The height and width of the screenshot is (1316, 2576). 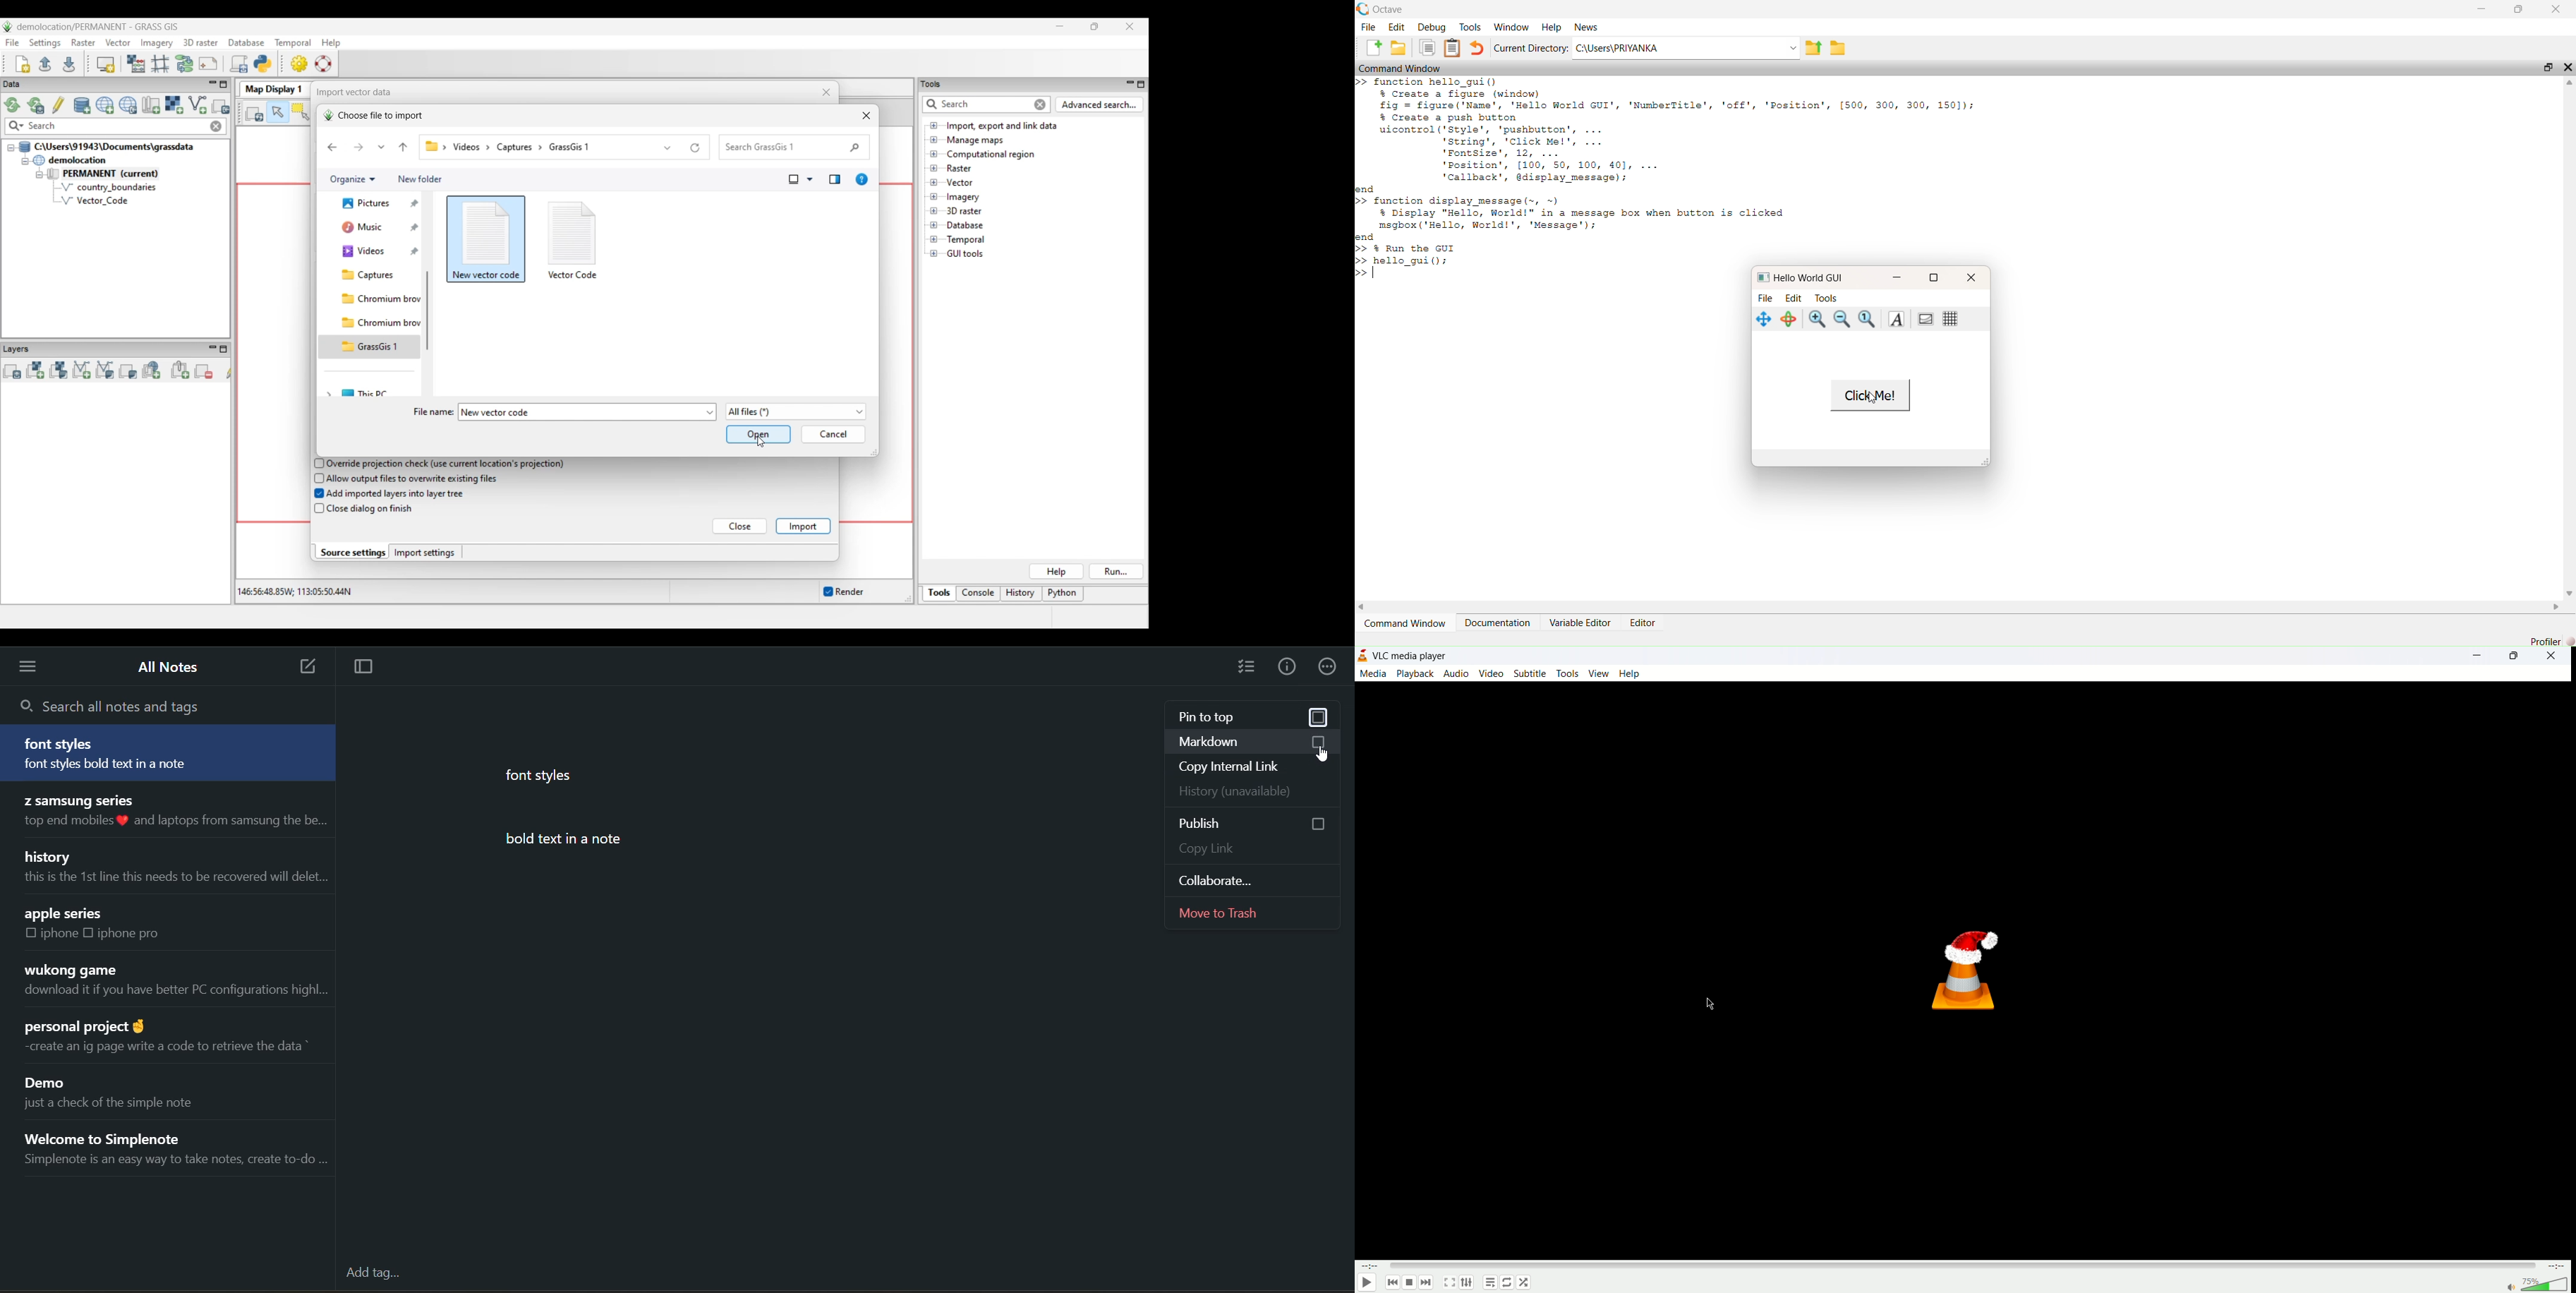 I want to click on download it if you have better PC configurations highl..., so click(x=174, y=993).